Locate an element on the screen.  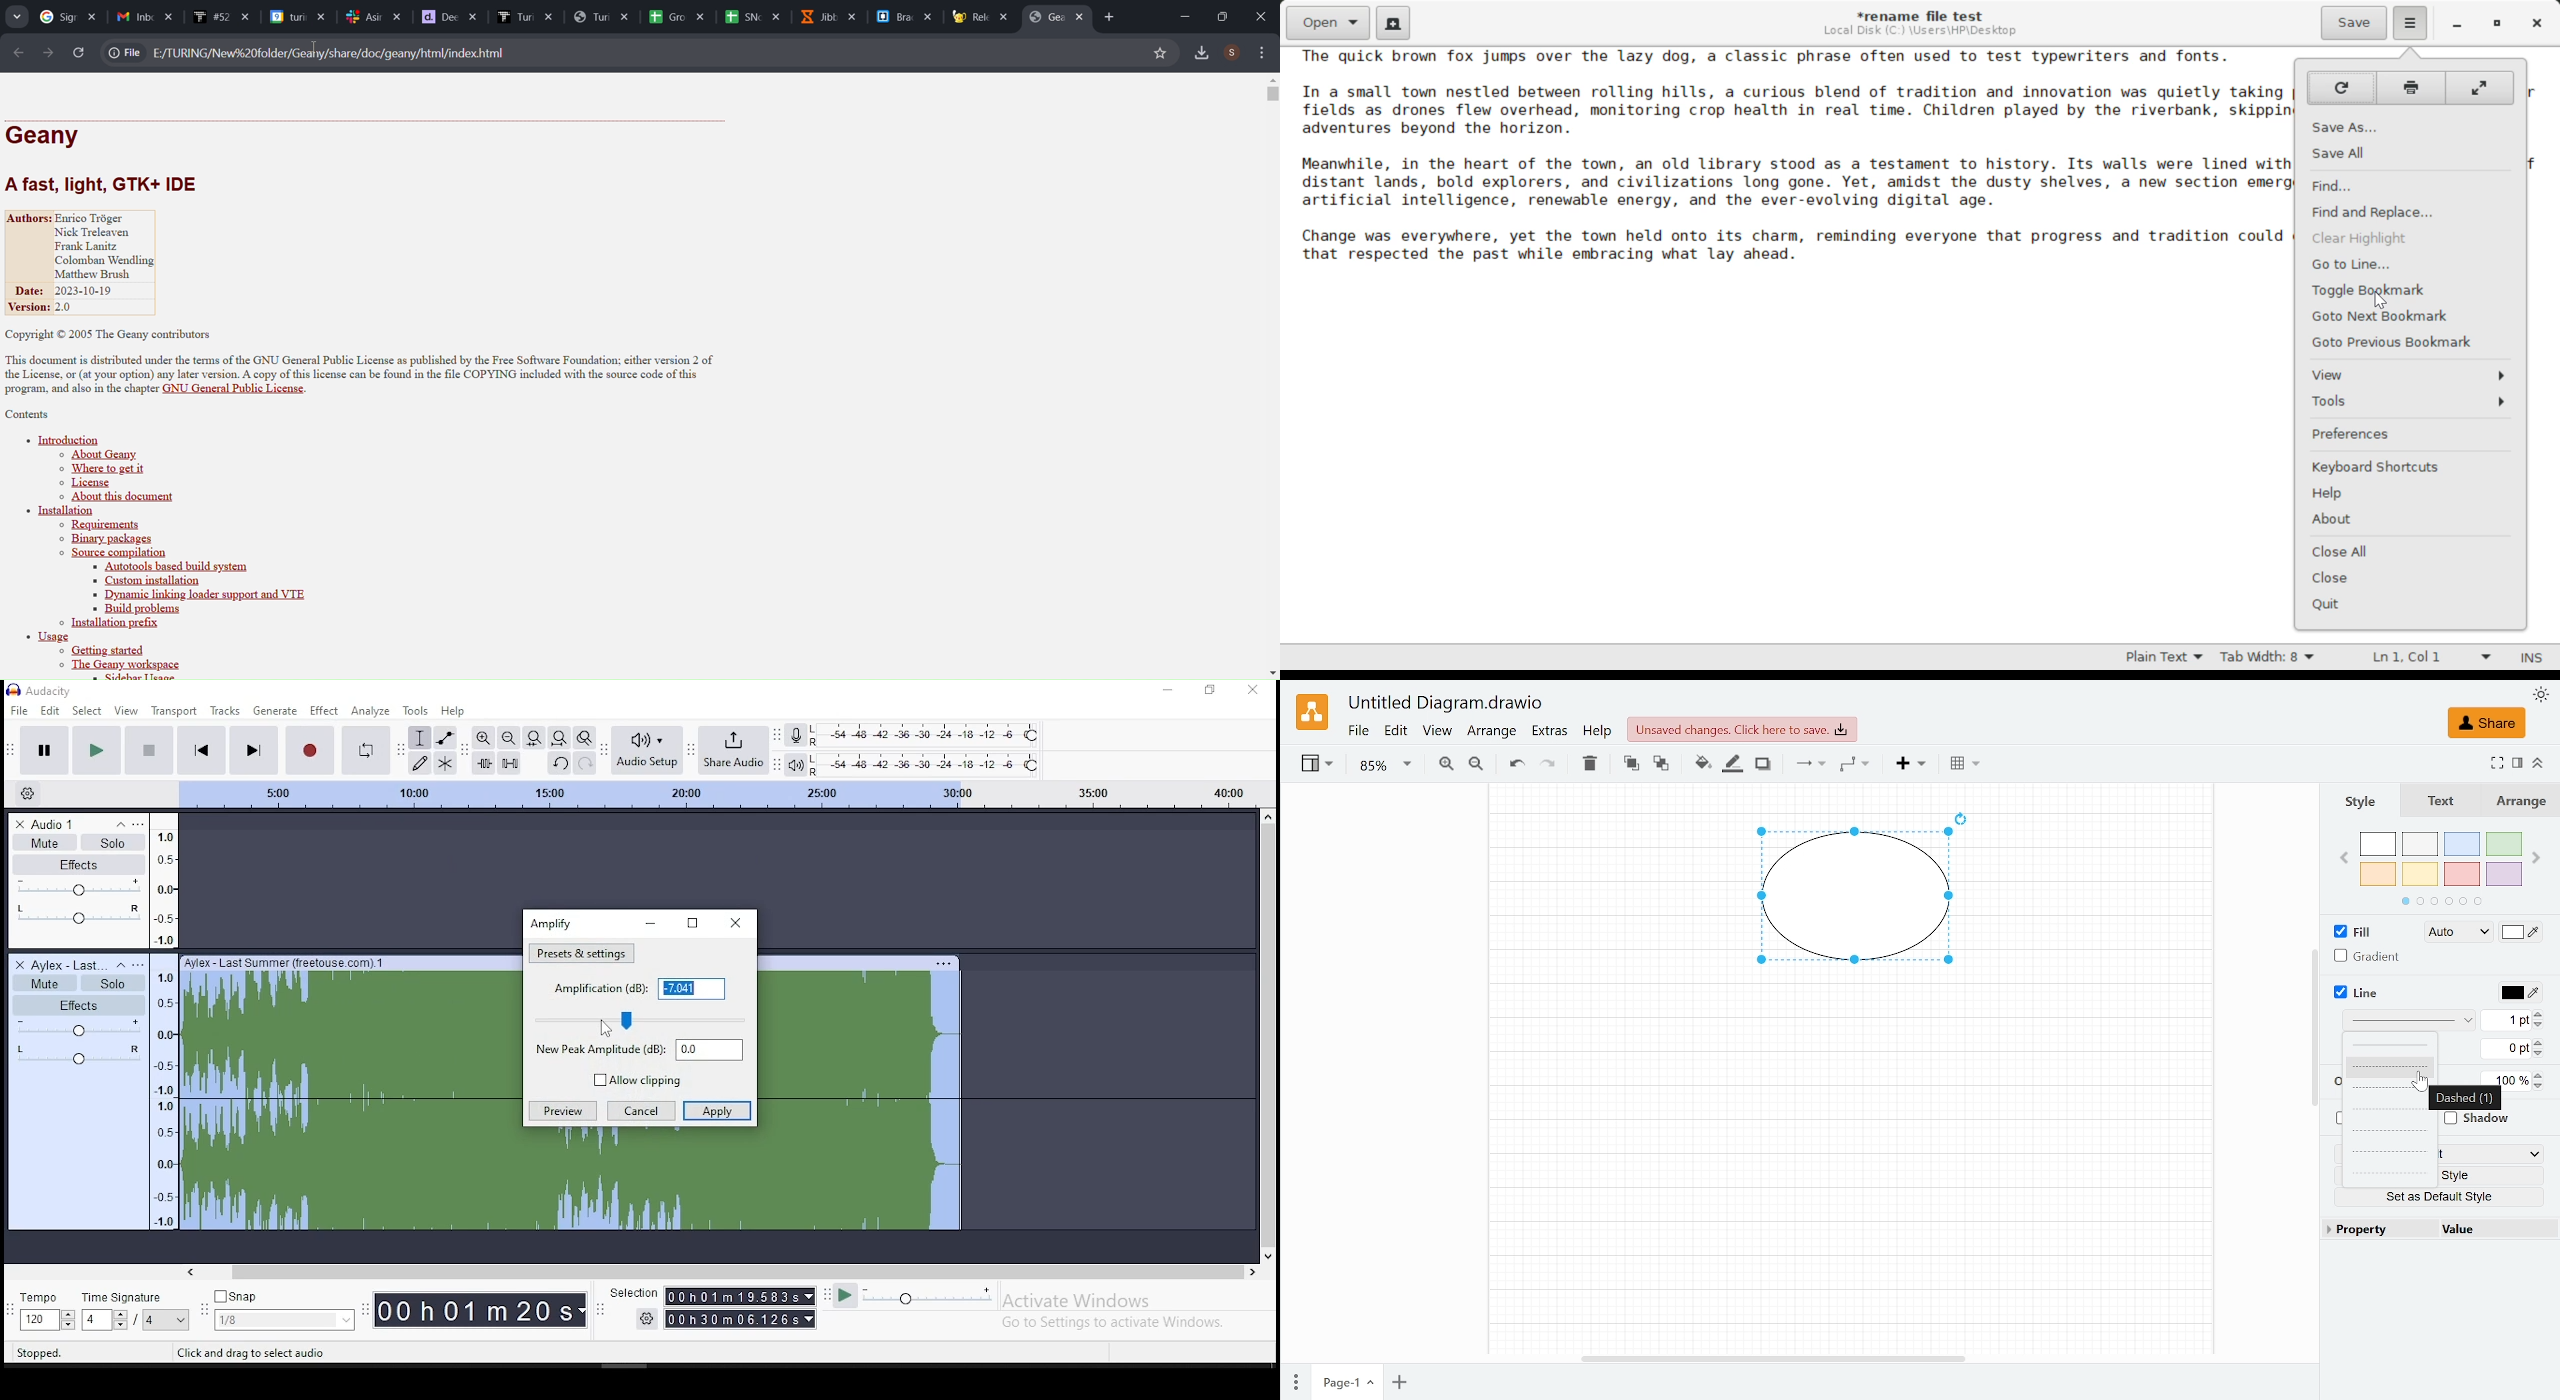
Save All is located at coordinates (2411, 153).